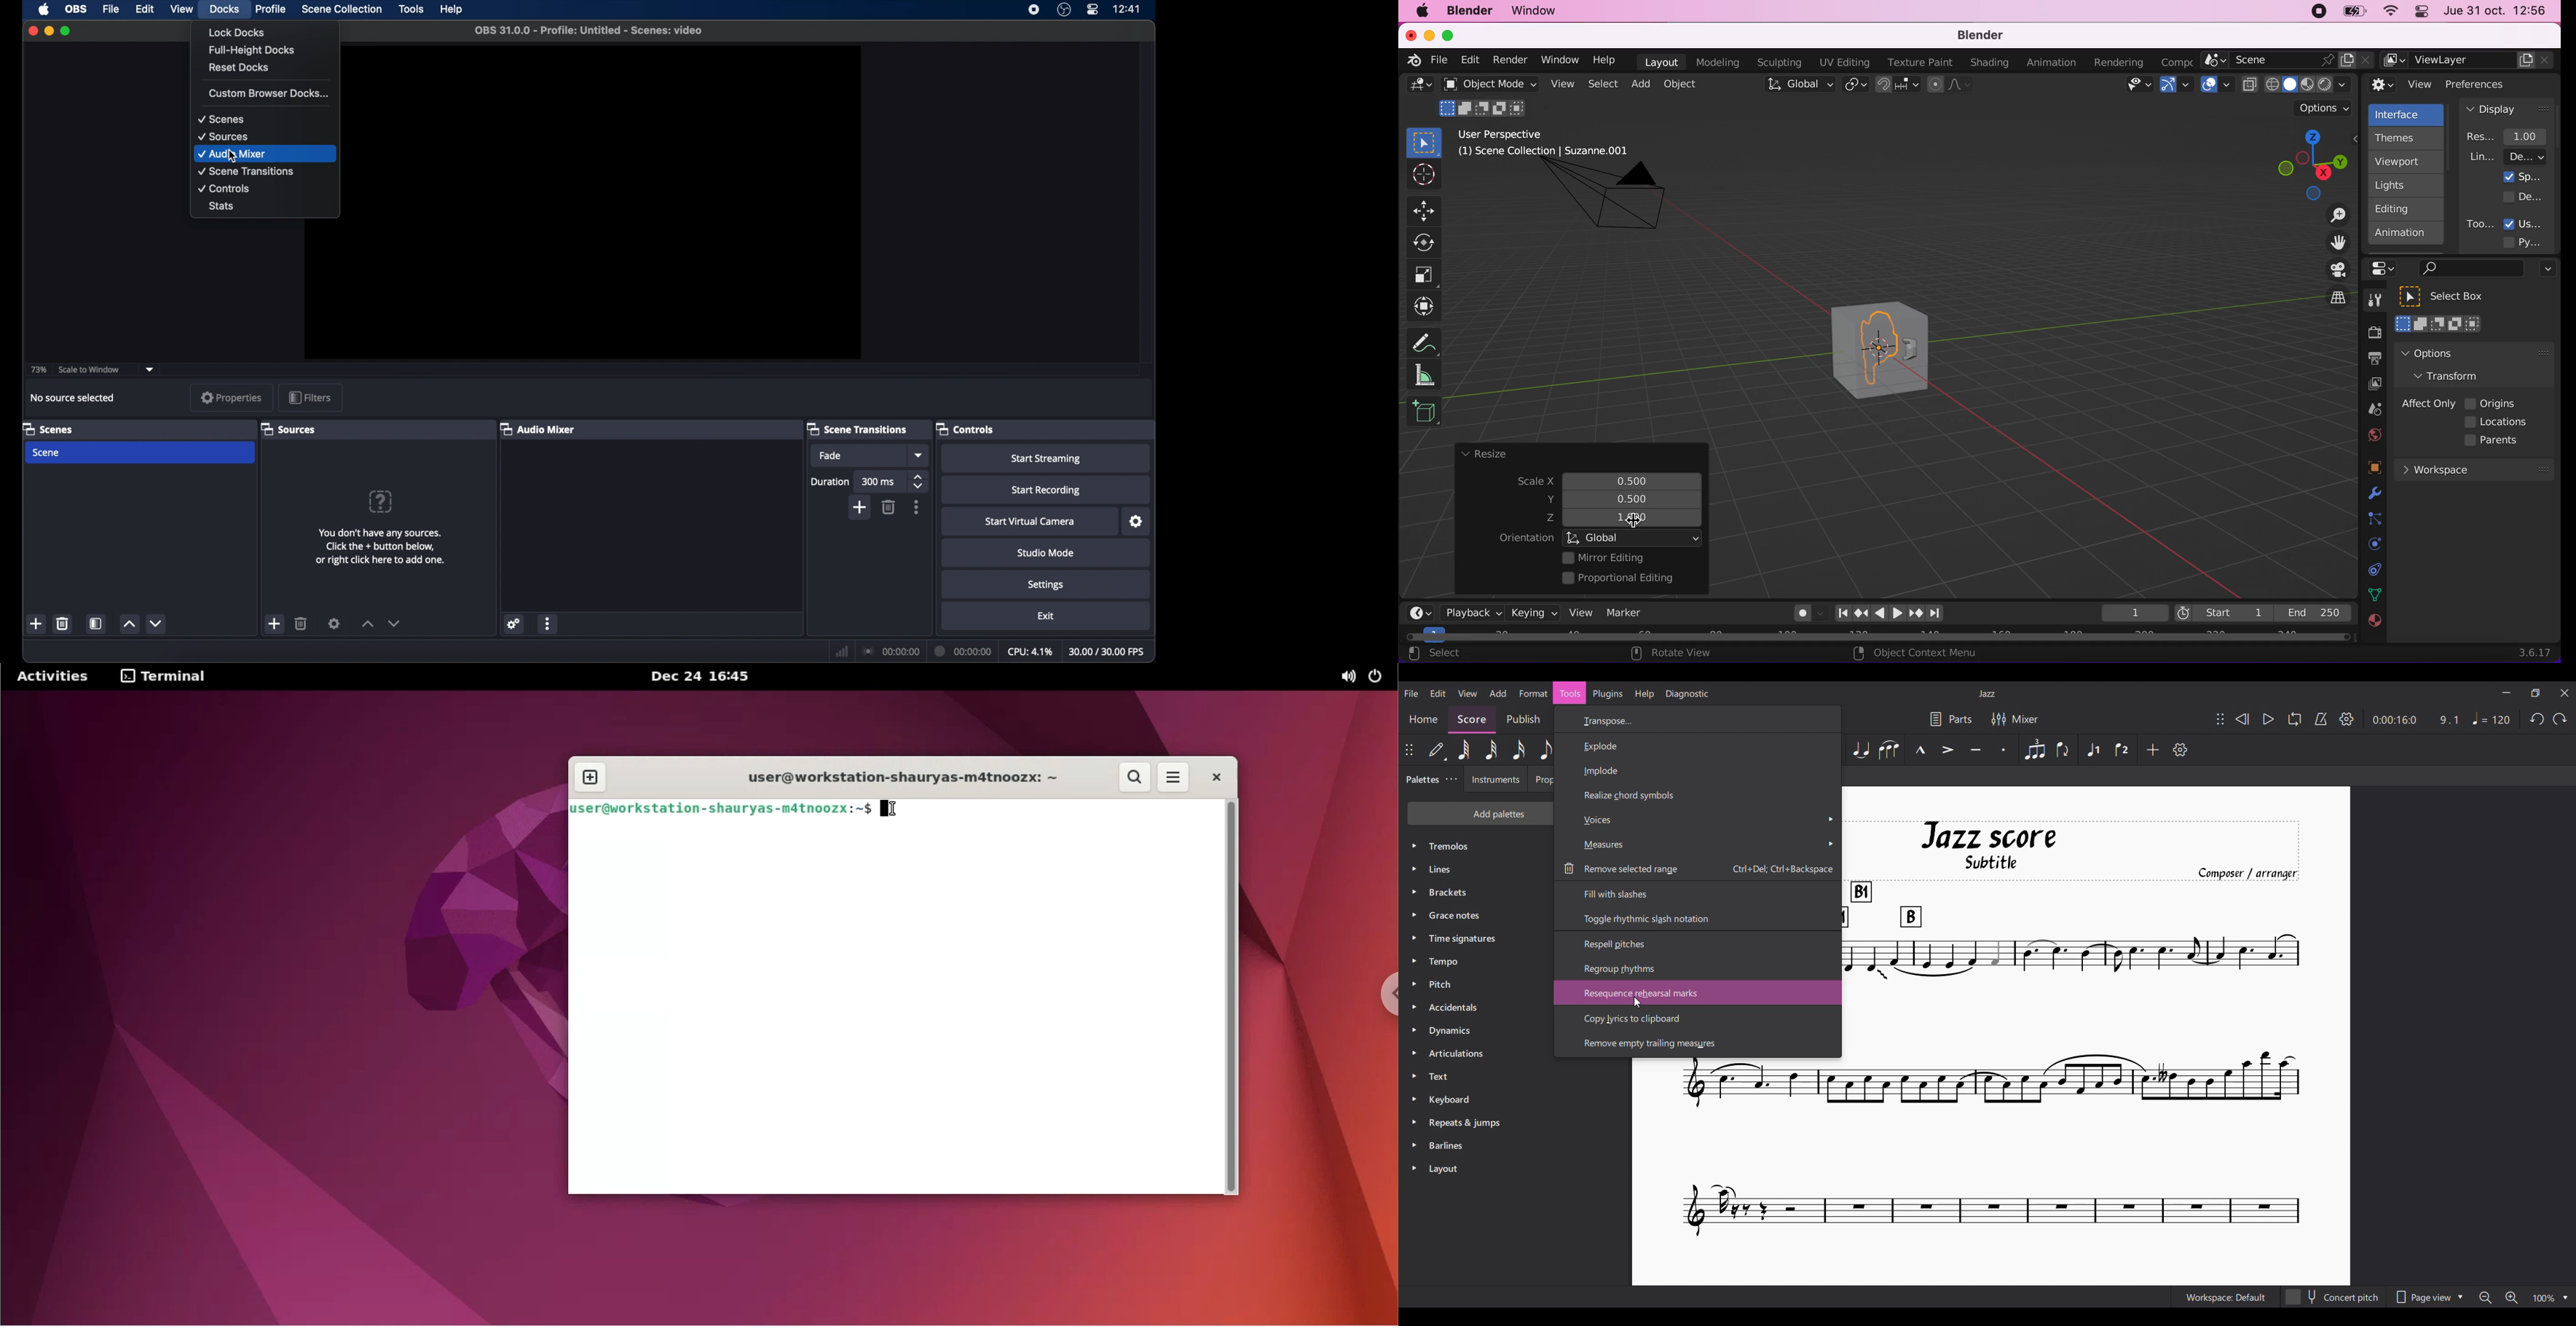 Image resolution: width=2576 pixels, height=1344 pixels. I want to click on scene collection, so click(342, 9).